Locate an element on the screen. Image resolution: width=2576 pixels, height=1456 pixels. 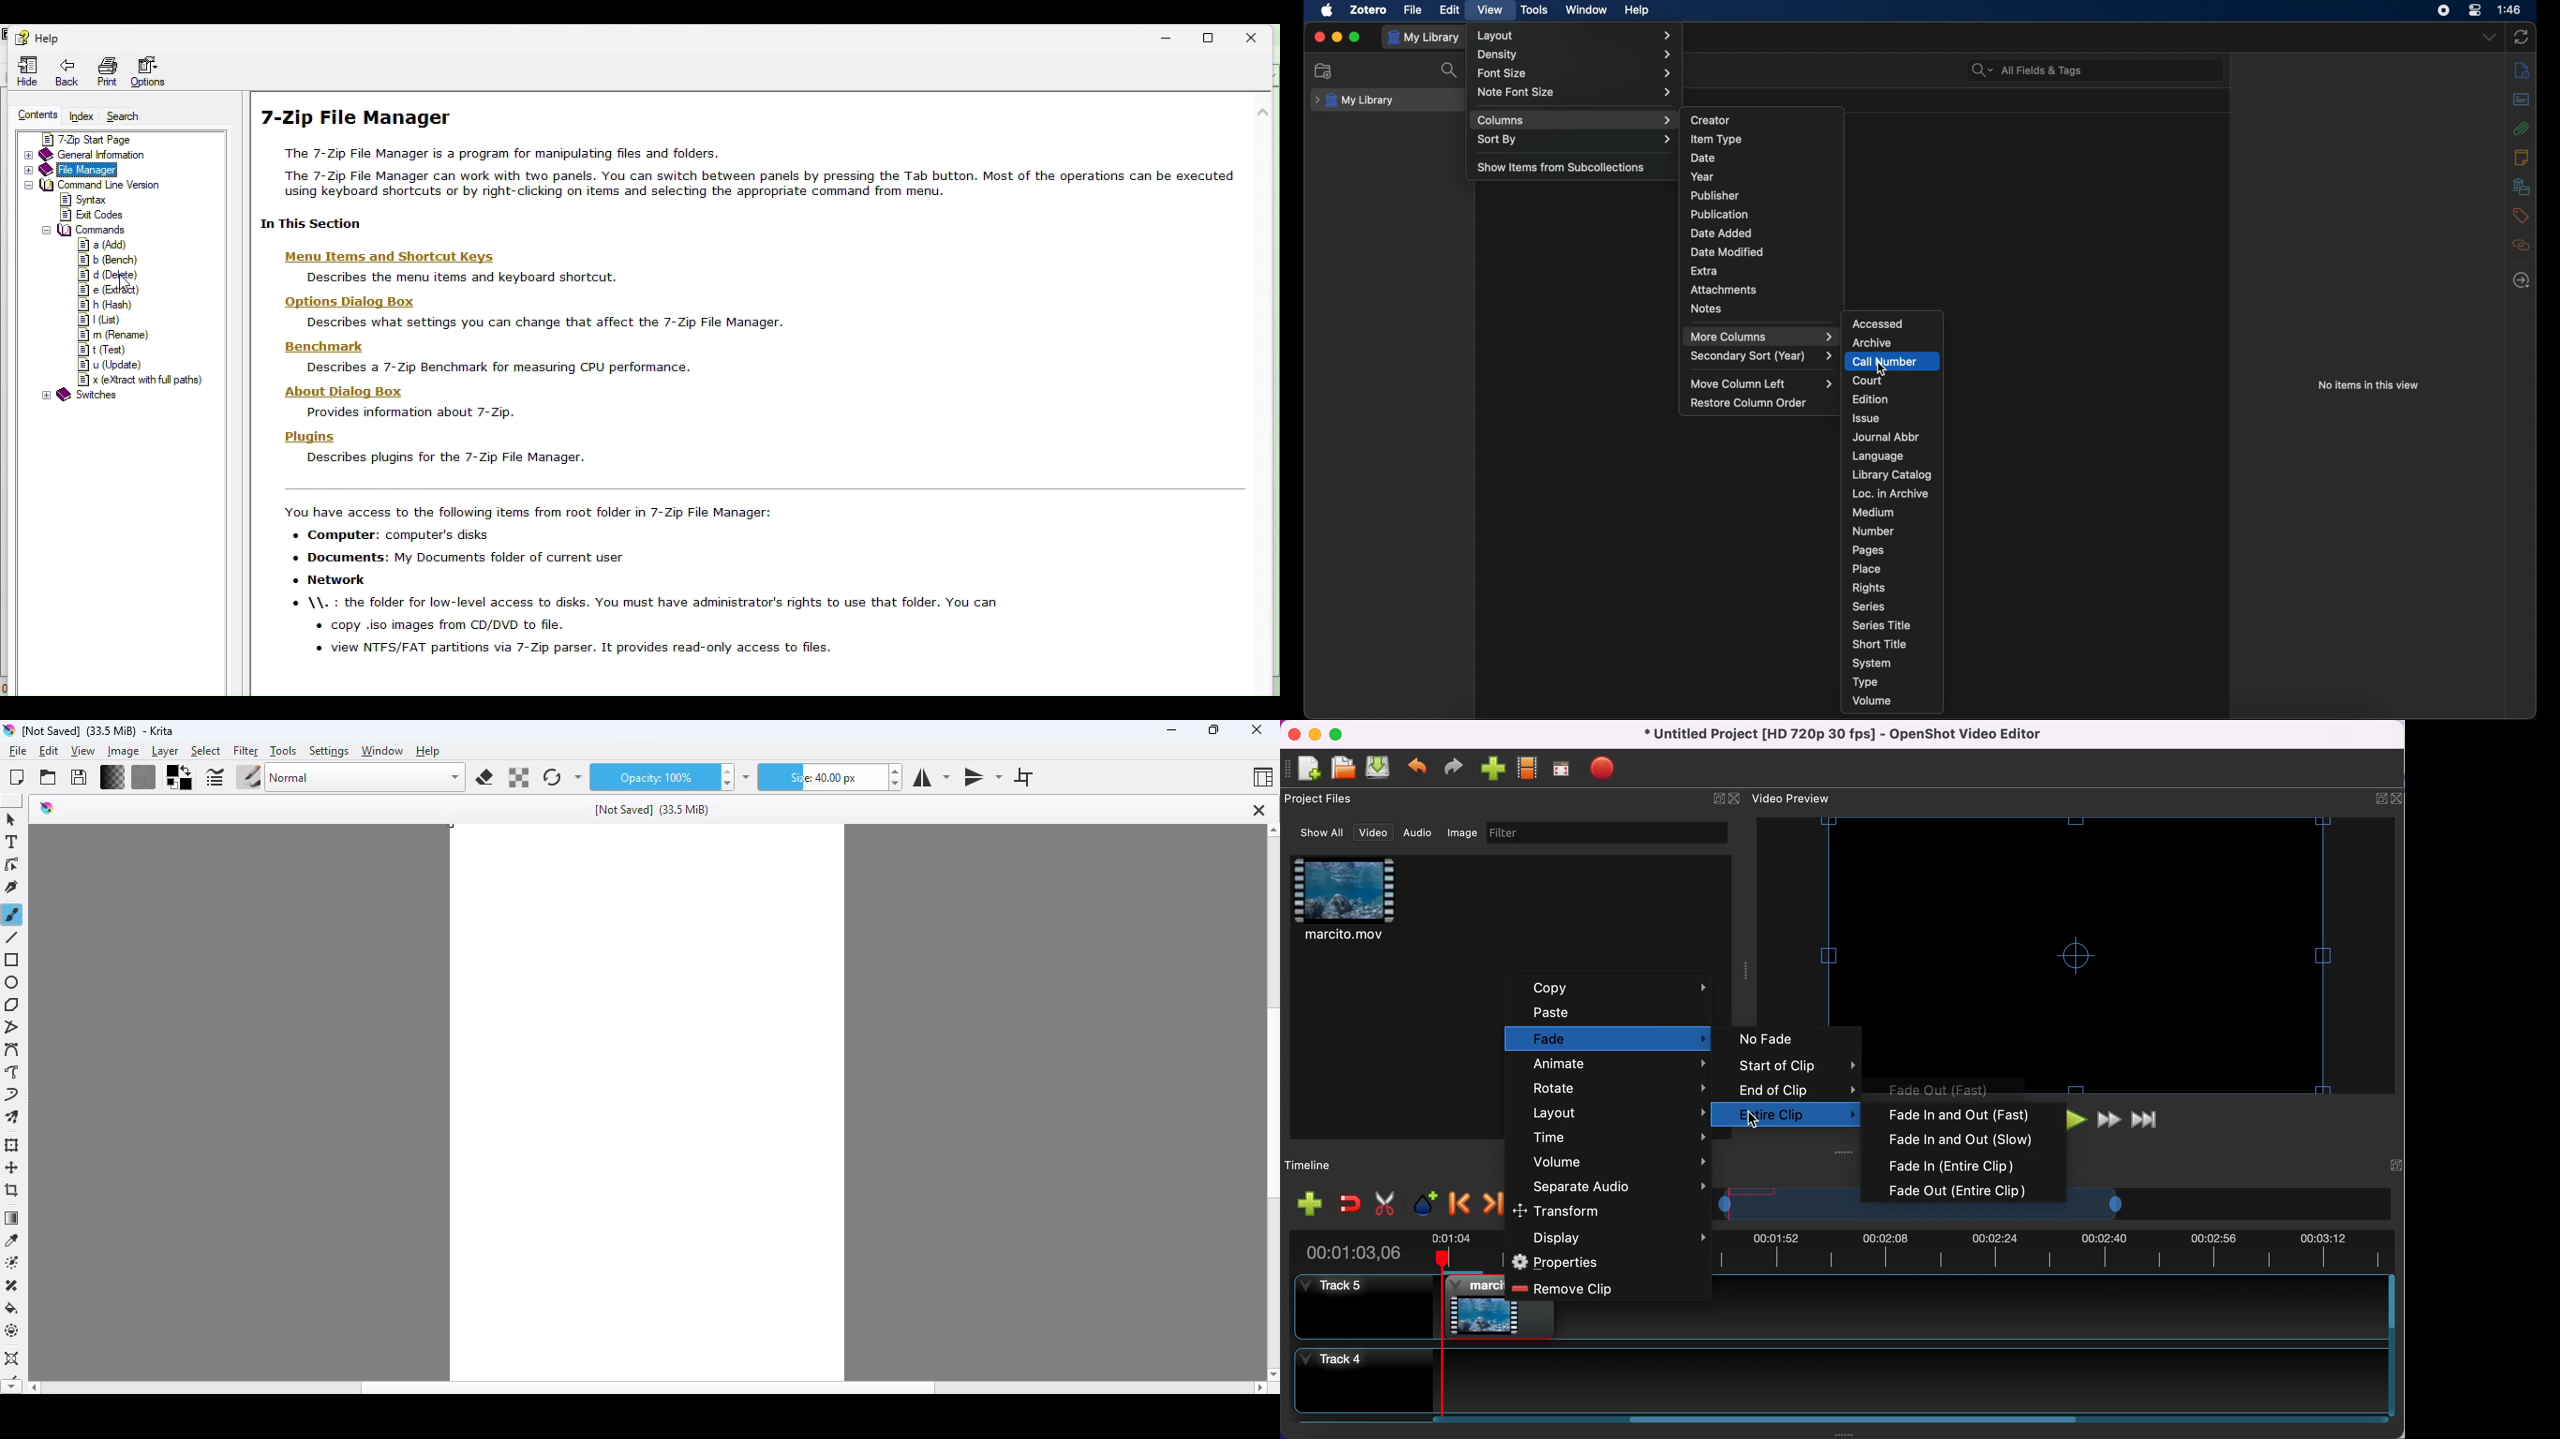
series title is located at coordinates (1883, 625).